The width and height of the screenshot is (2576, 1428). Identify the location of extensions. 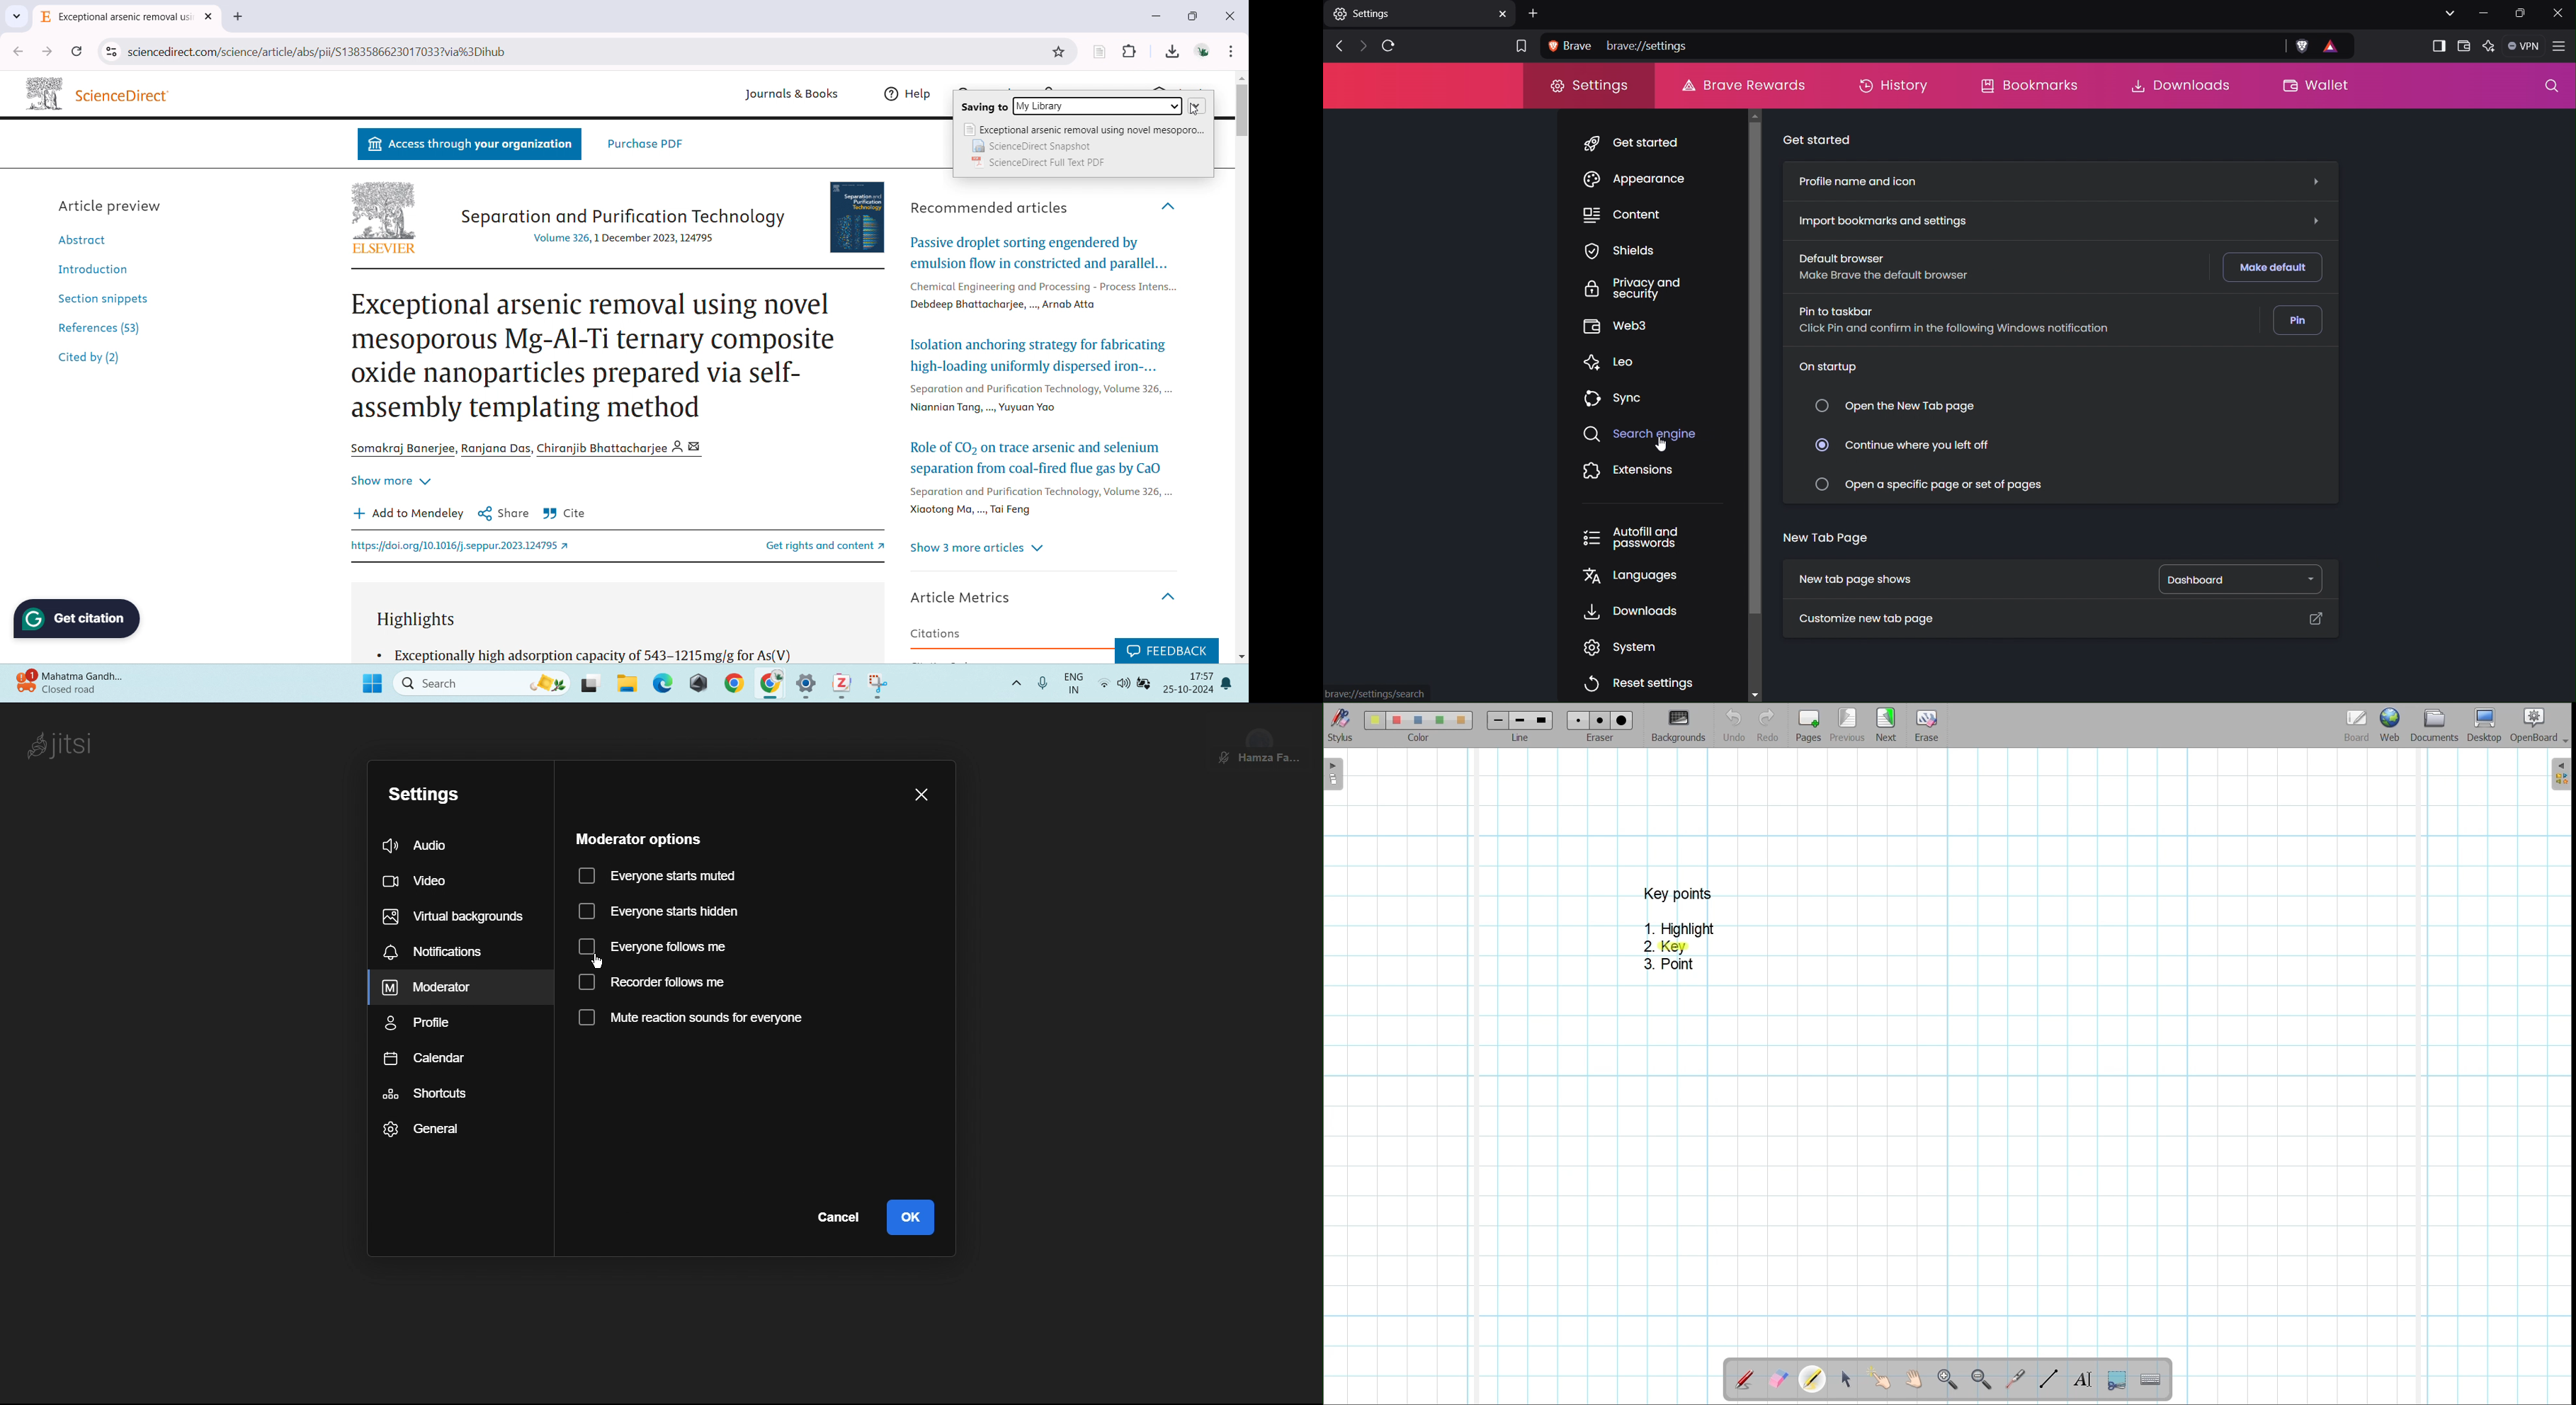
(1130, 49).